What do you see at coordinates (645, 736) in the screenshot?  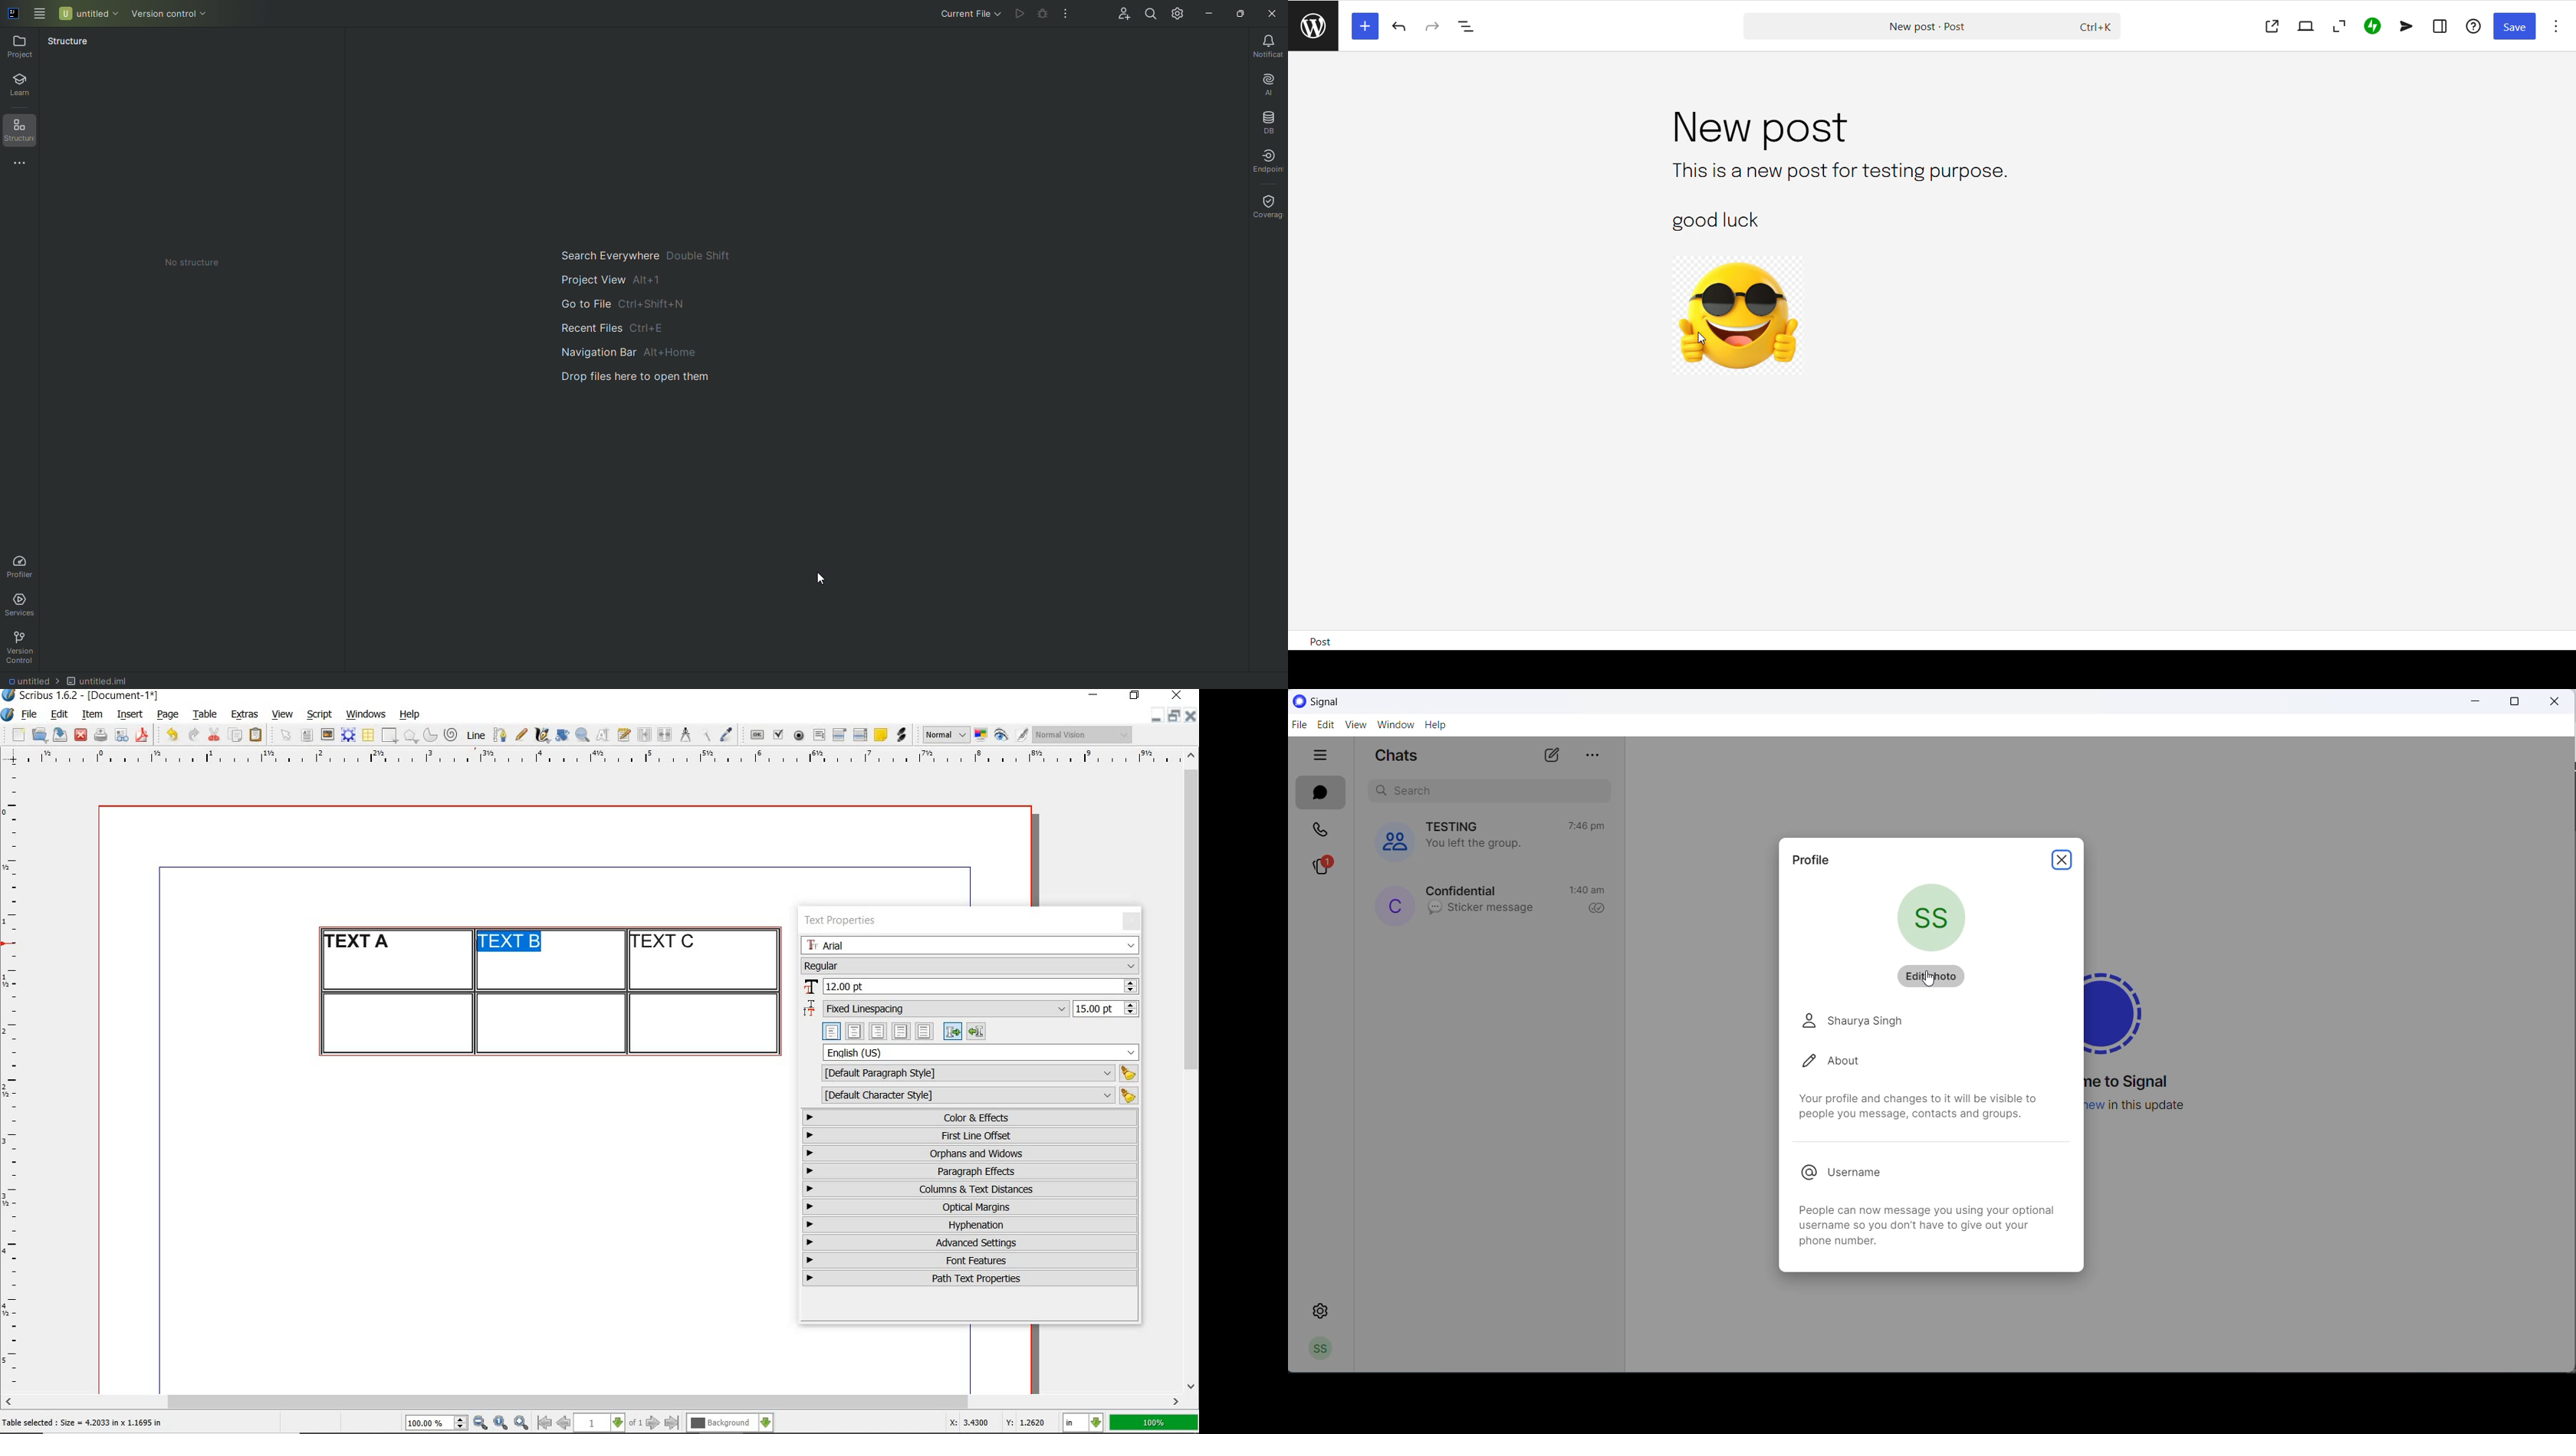 I see `link text frames` at bounding box center [645, 736].